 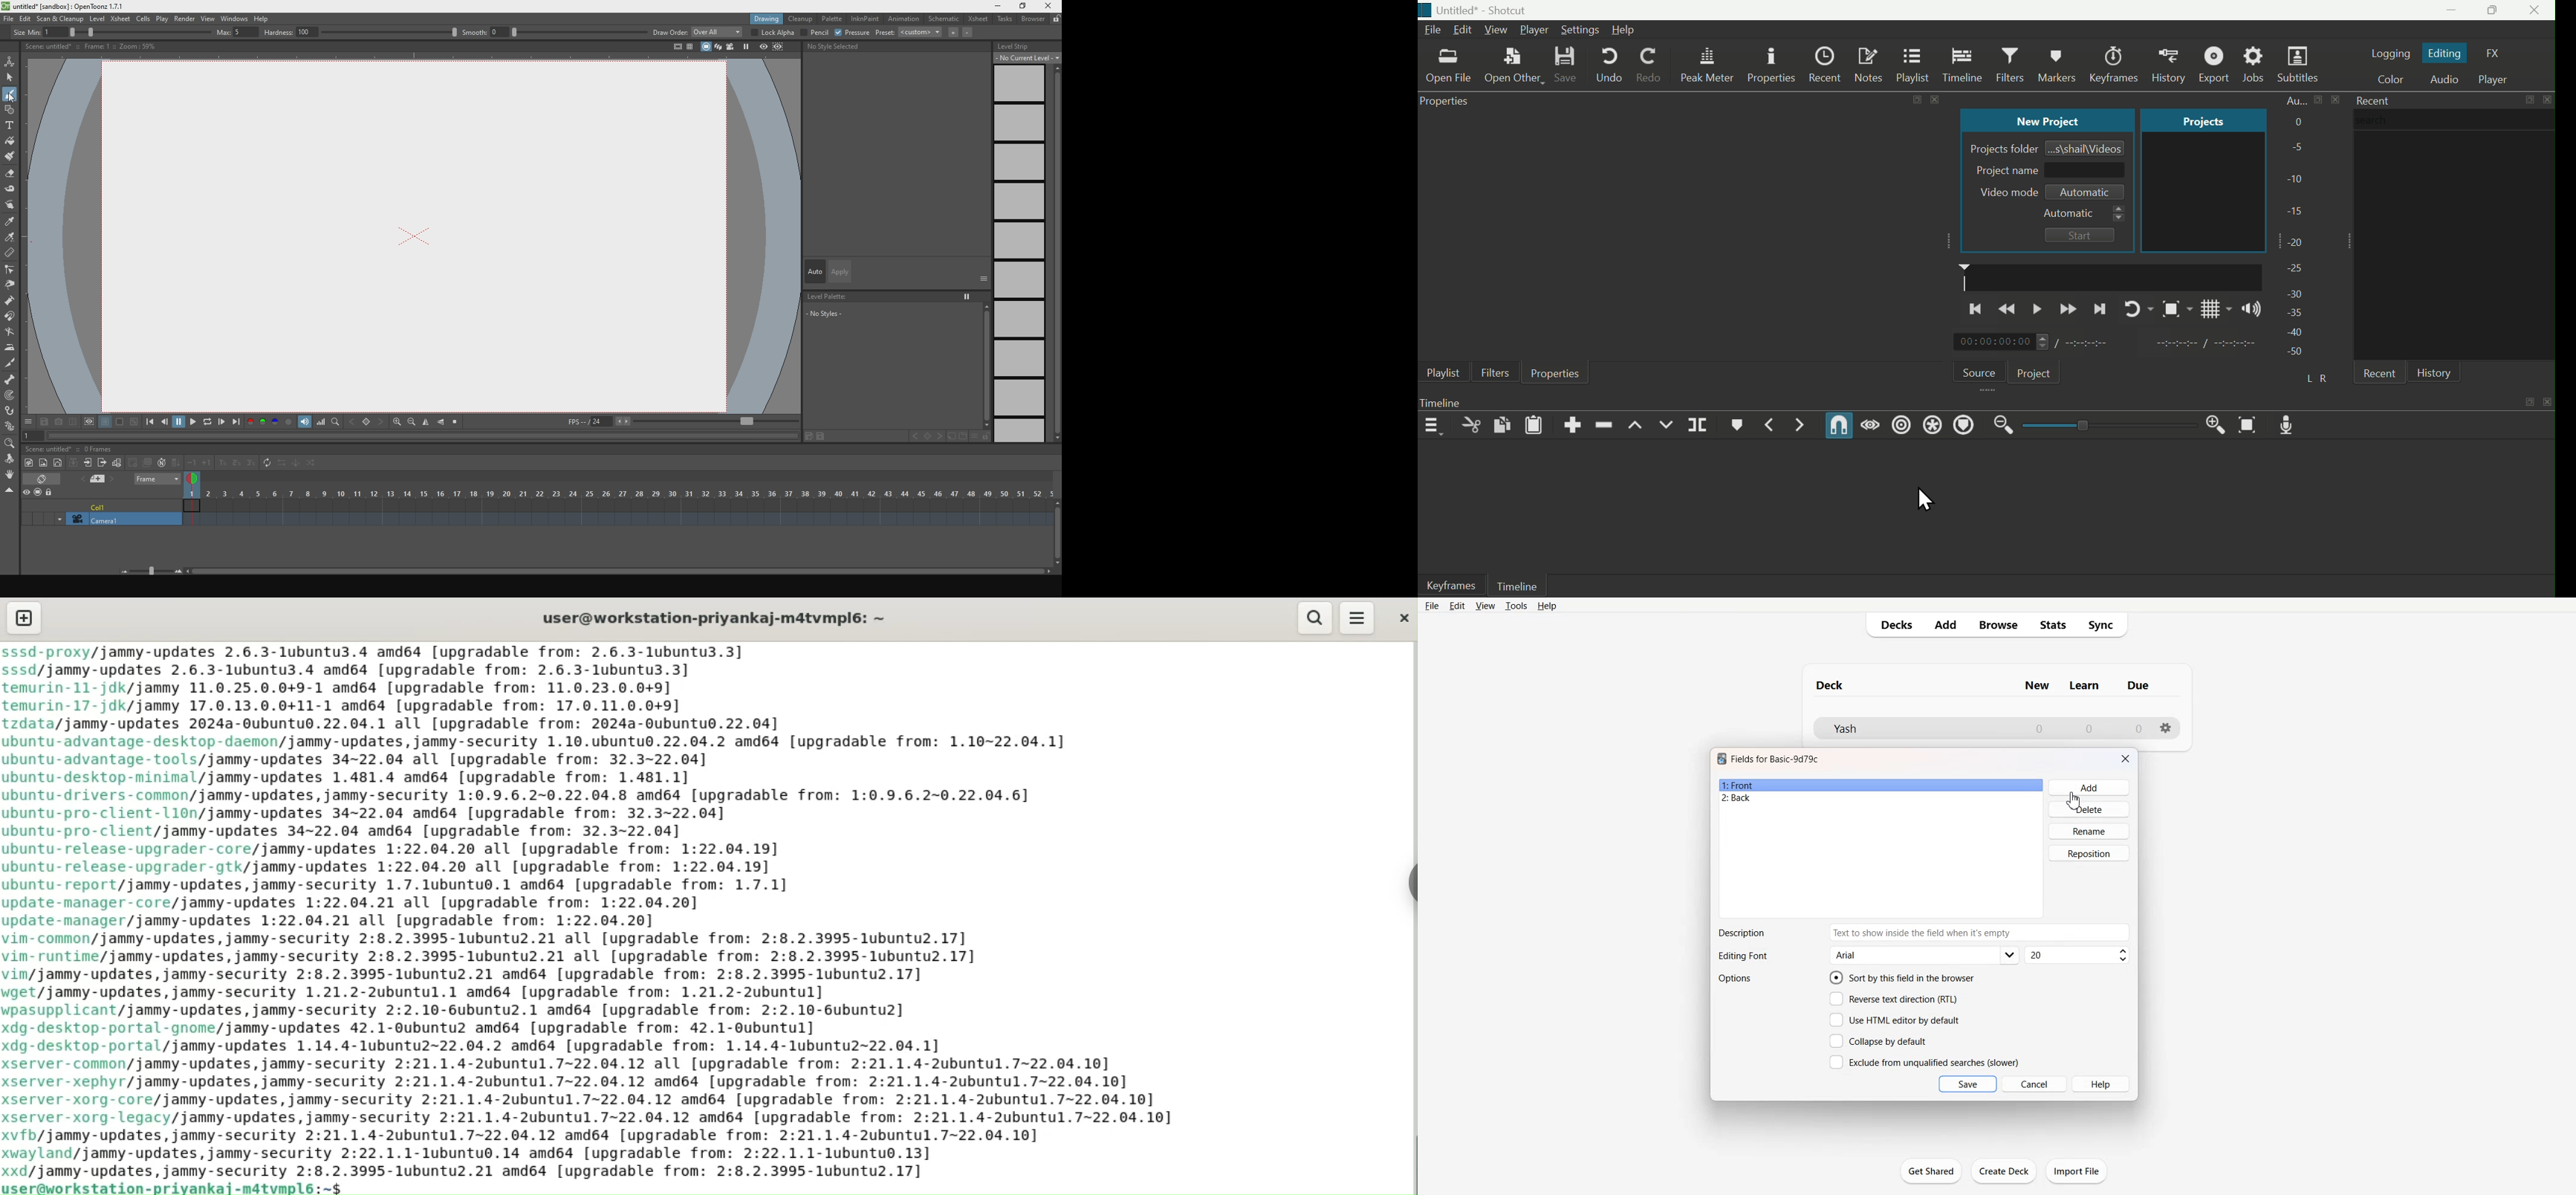 I want to click on Previous, so click(x=1975, y=310).